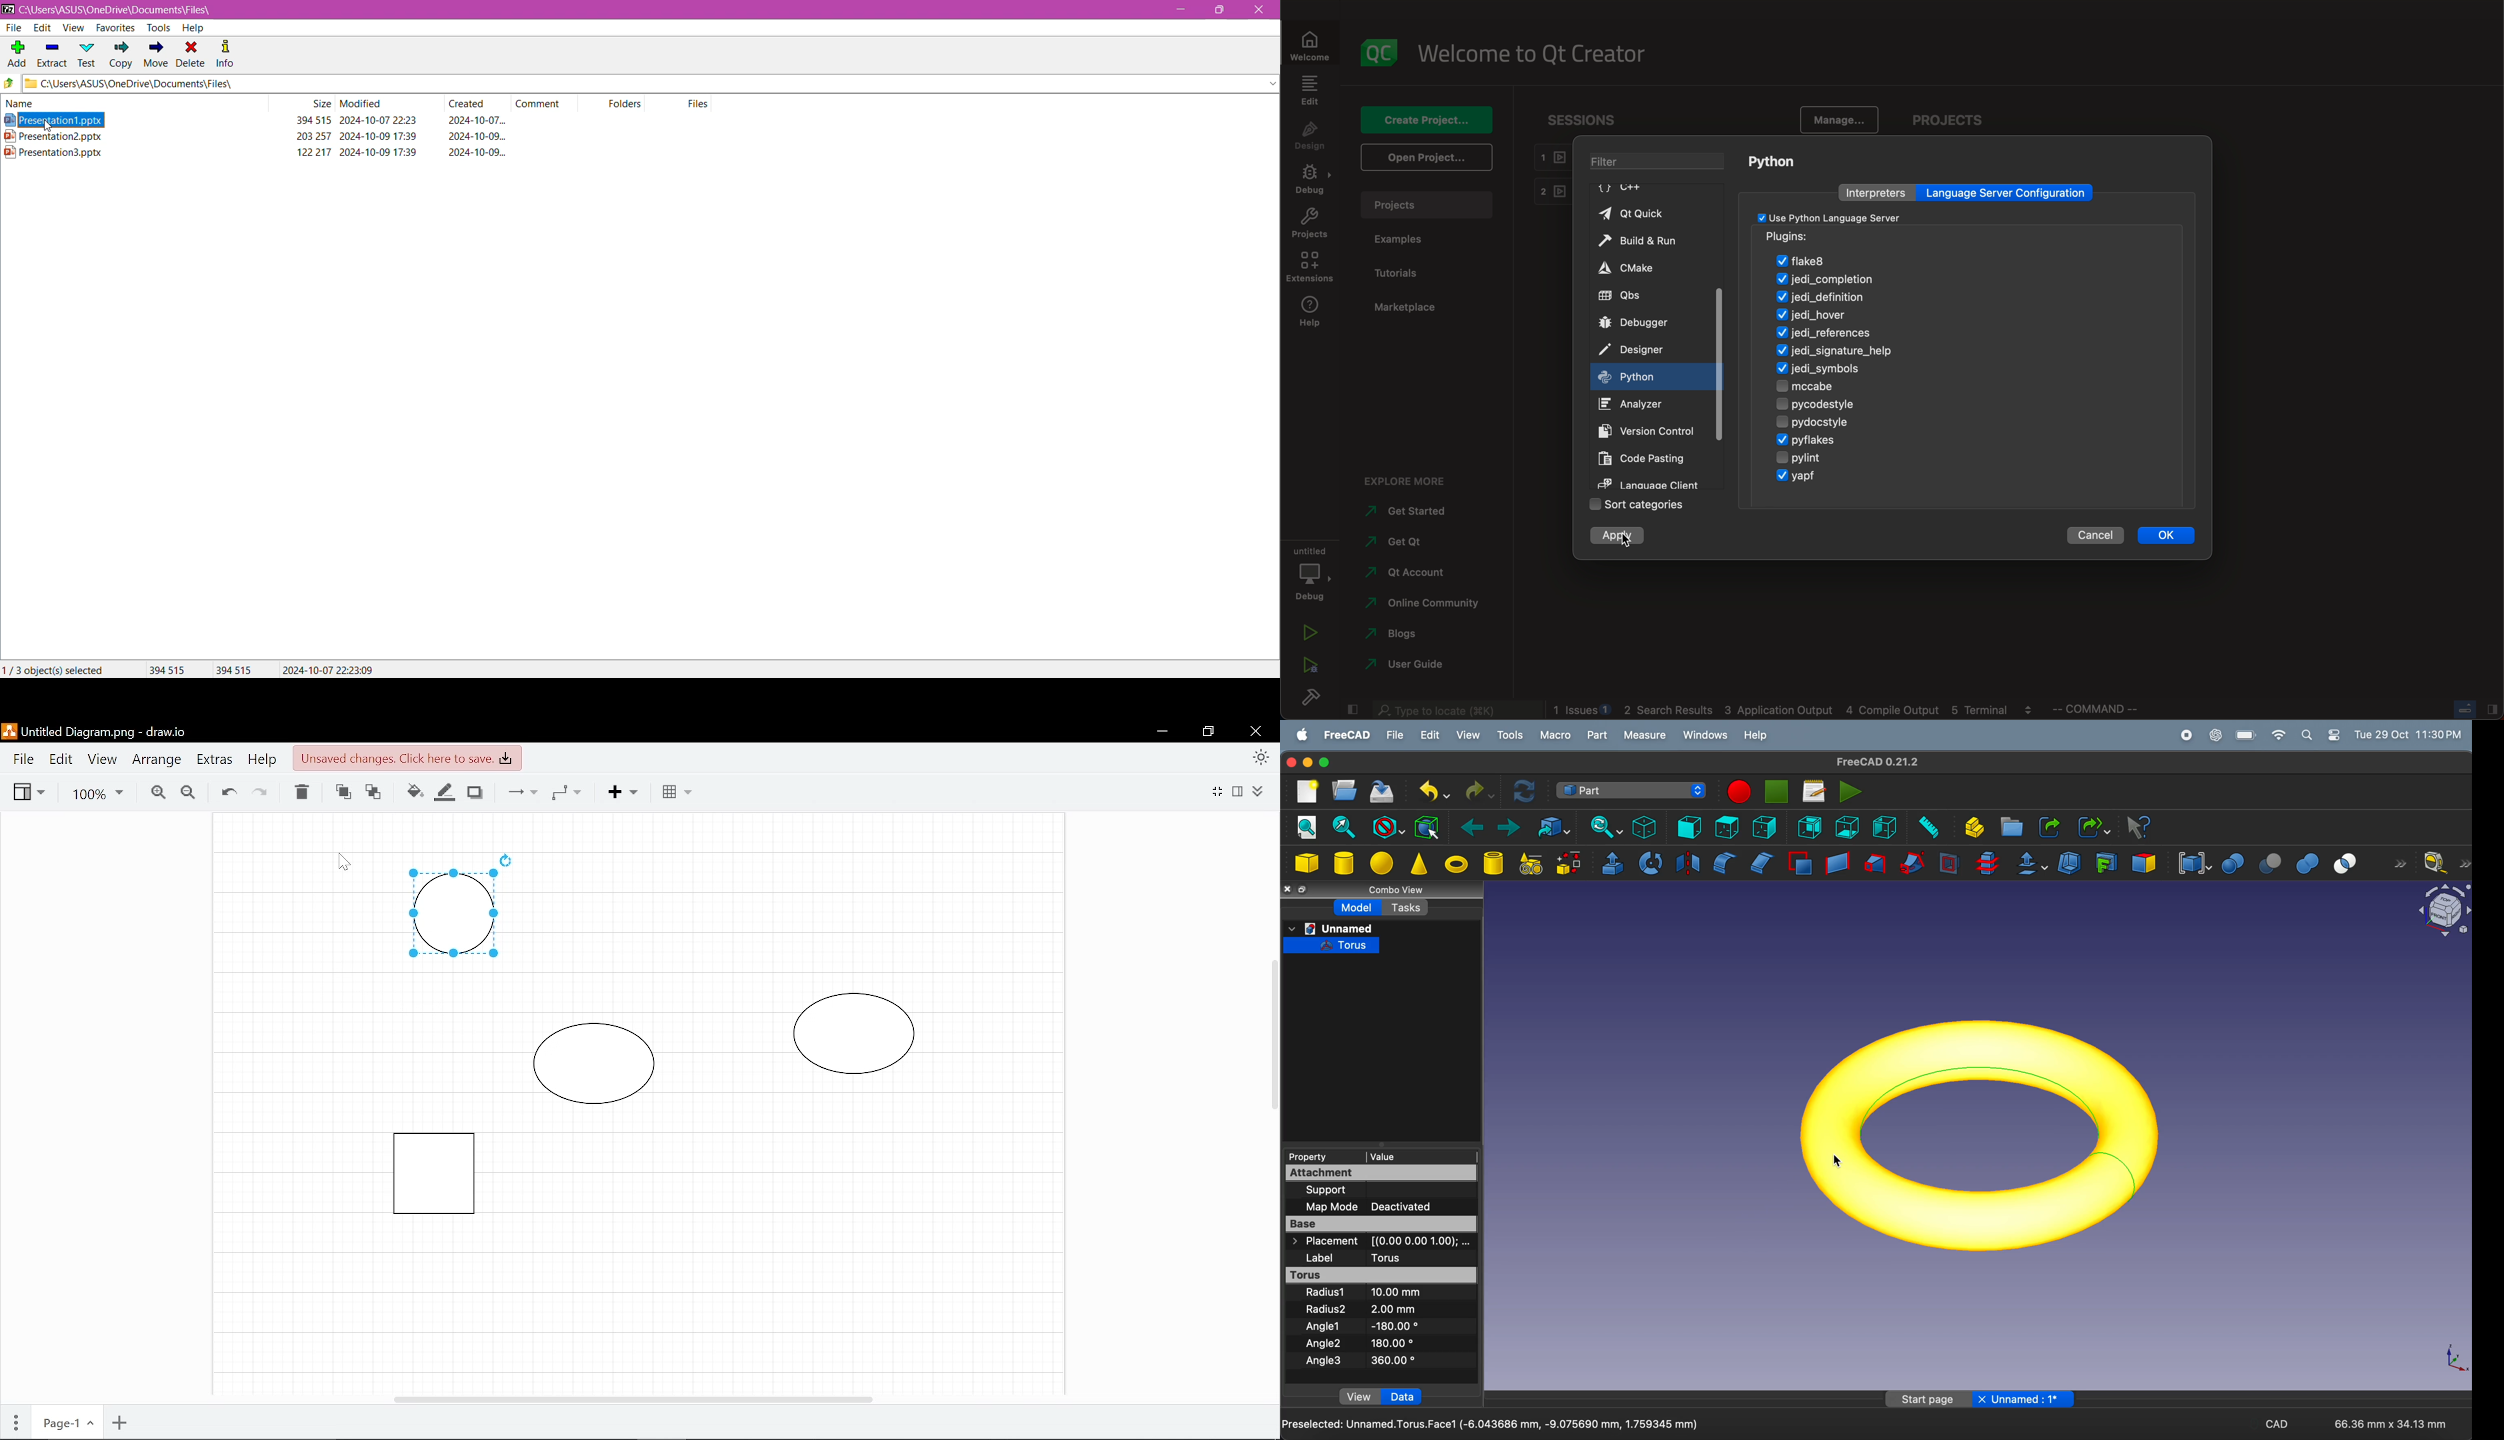 Image resolution: width=2520 pixels, height=1456 pixels. Describe the element at coordinates (1526, 792) in the screenshot. I see `refresh` at that location.